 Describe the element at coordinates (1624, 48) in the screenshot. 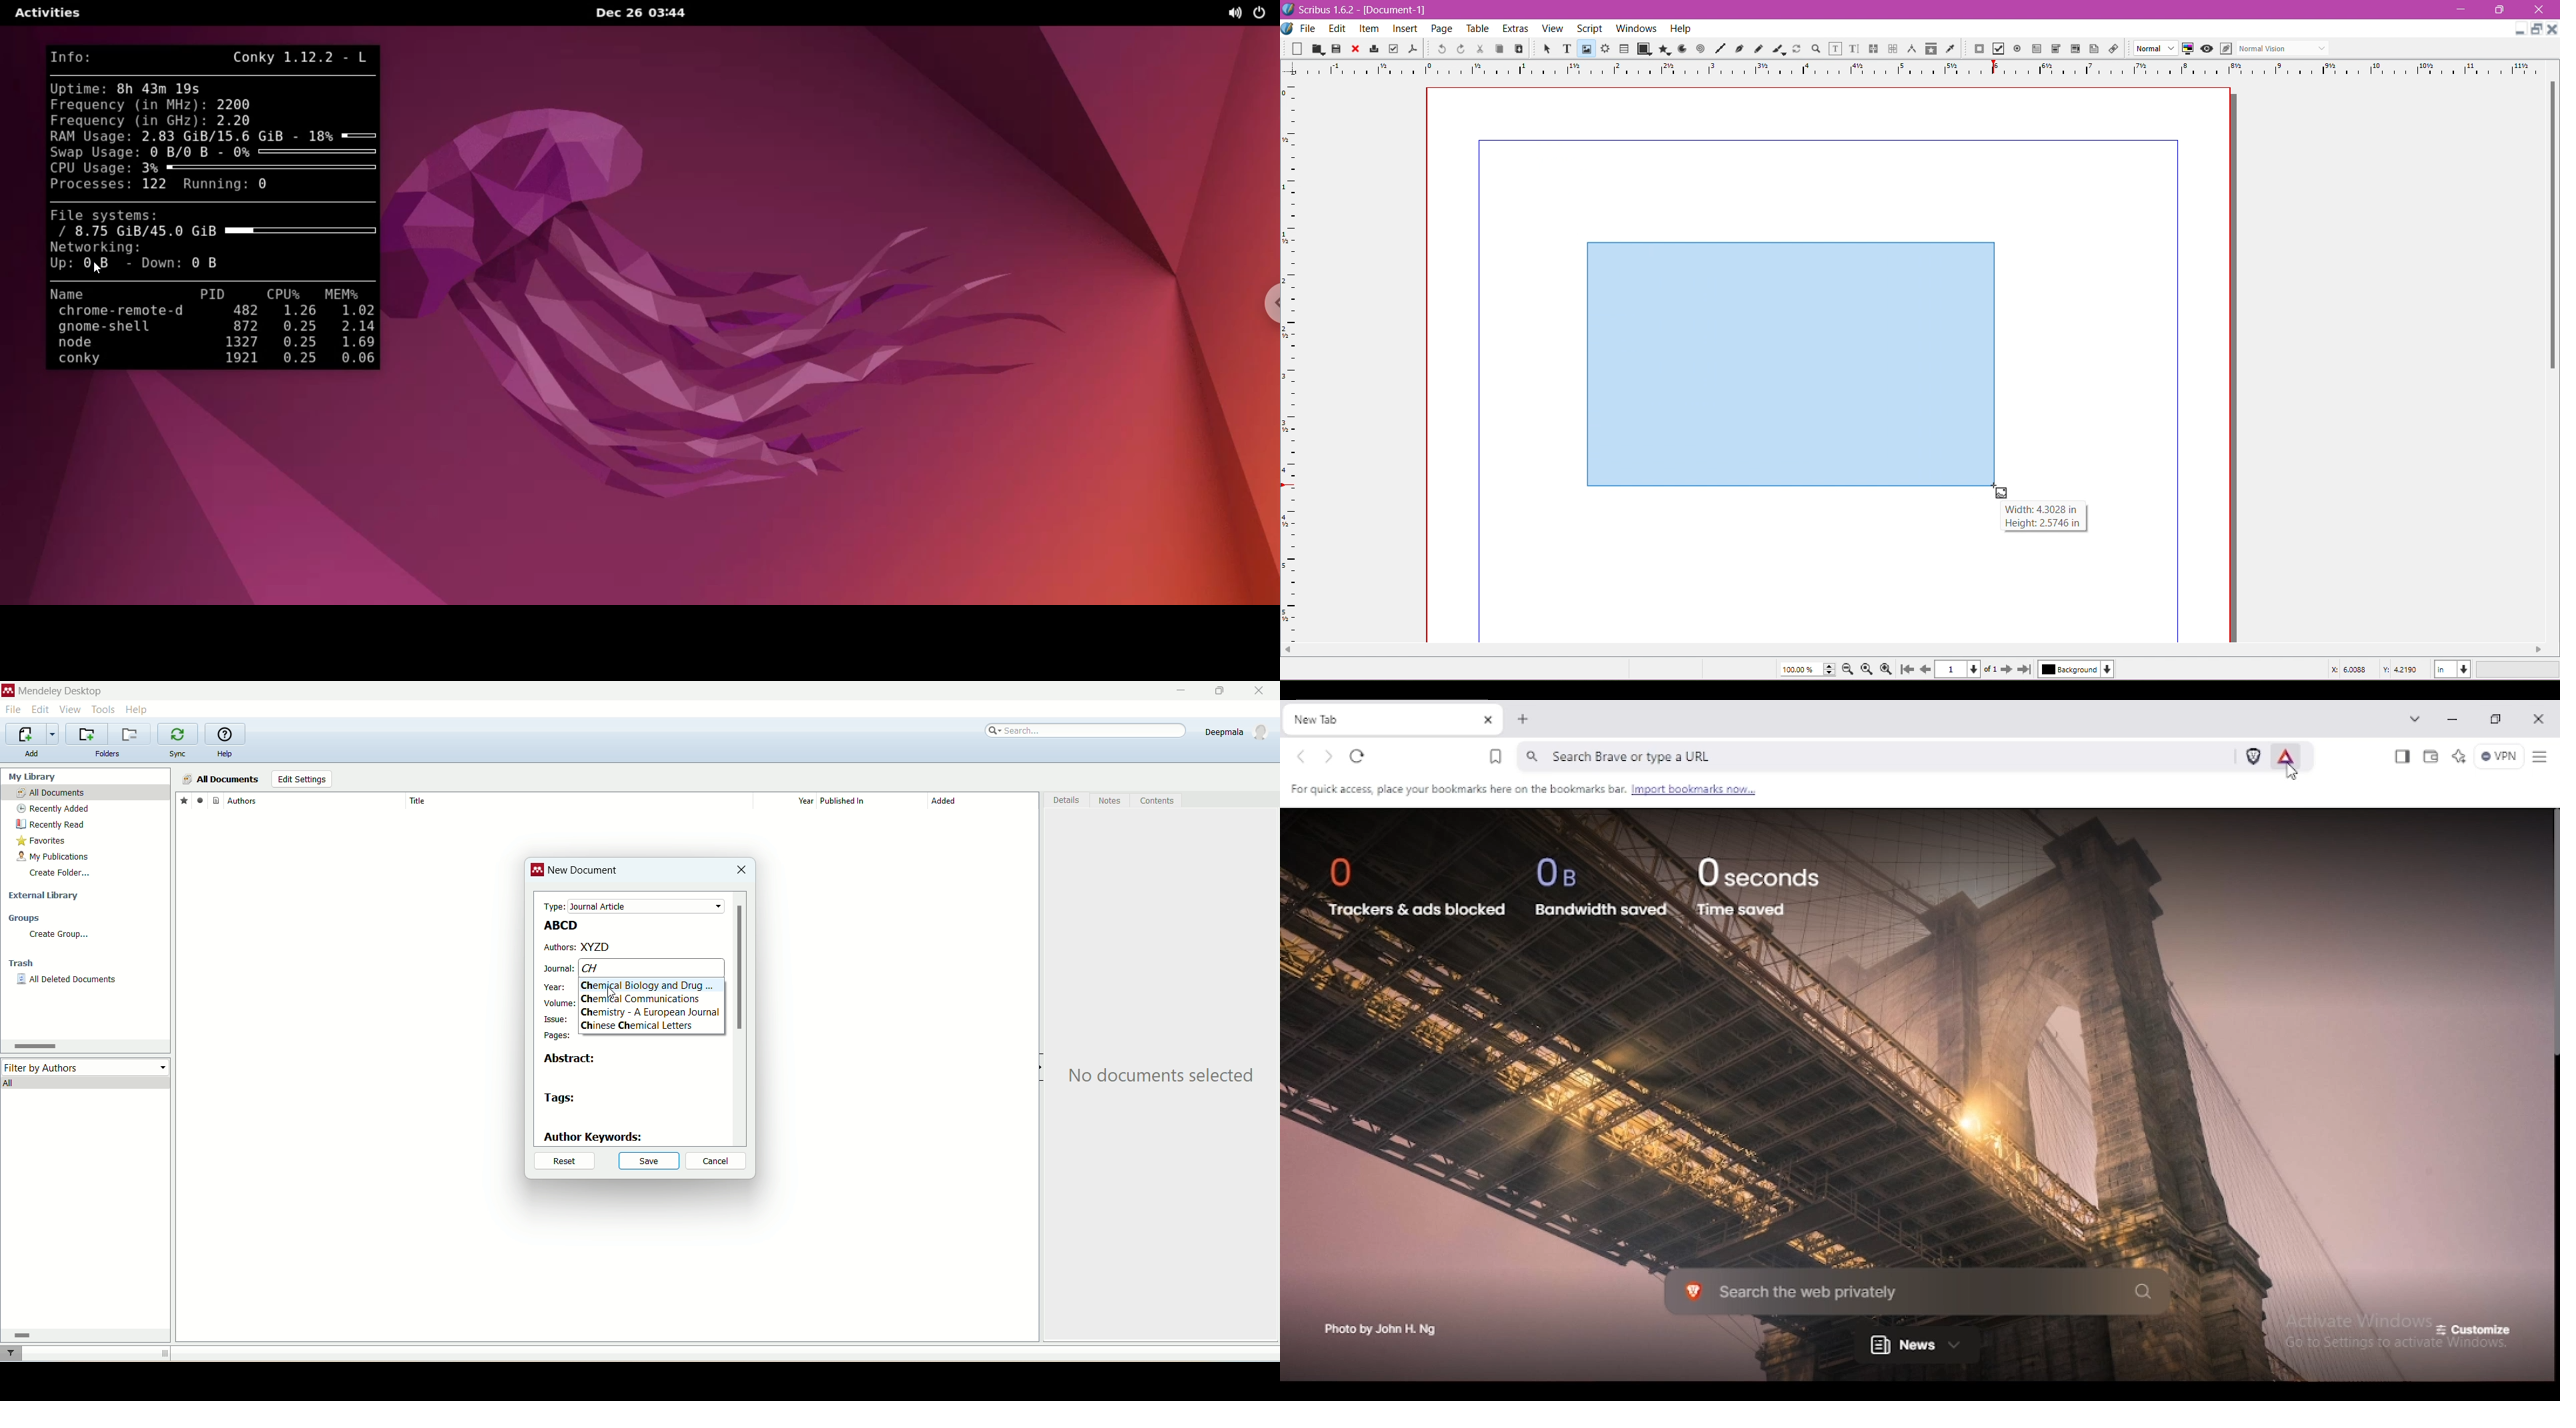

I see `Table` at that location.